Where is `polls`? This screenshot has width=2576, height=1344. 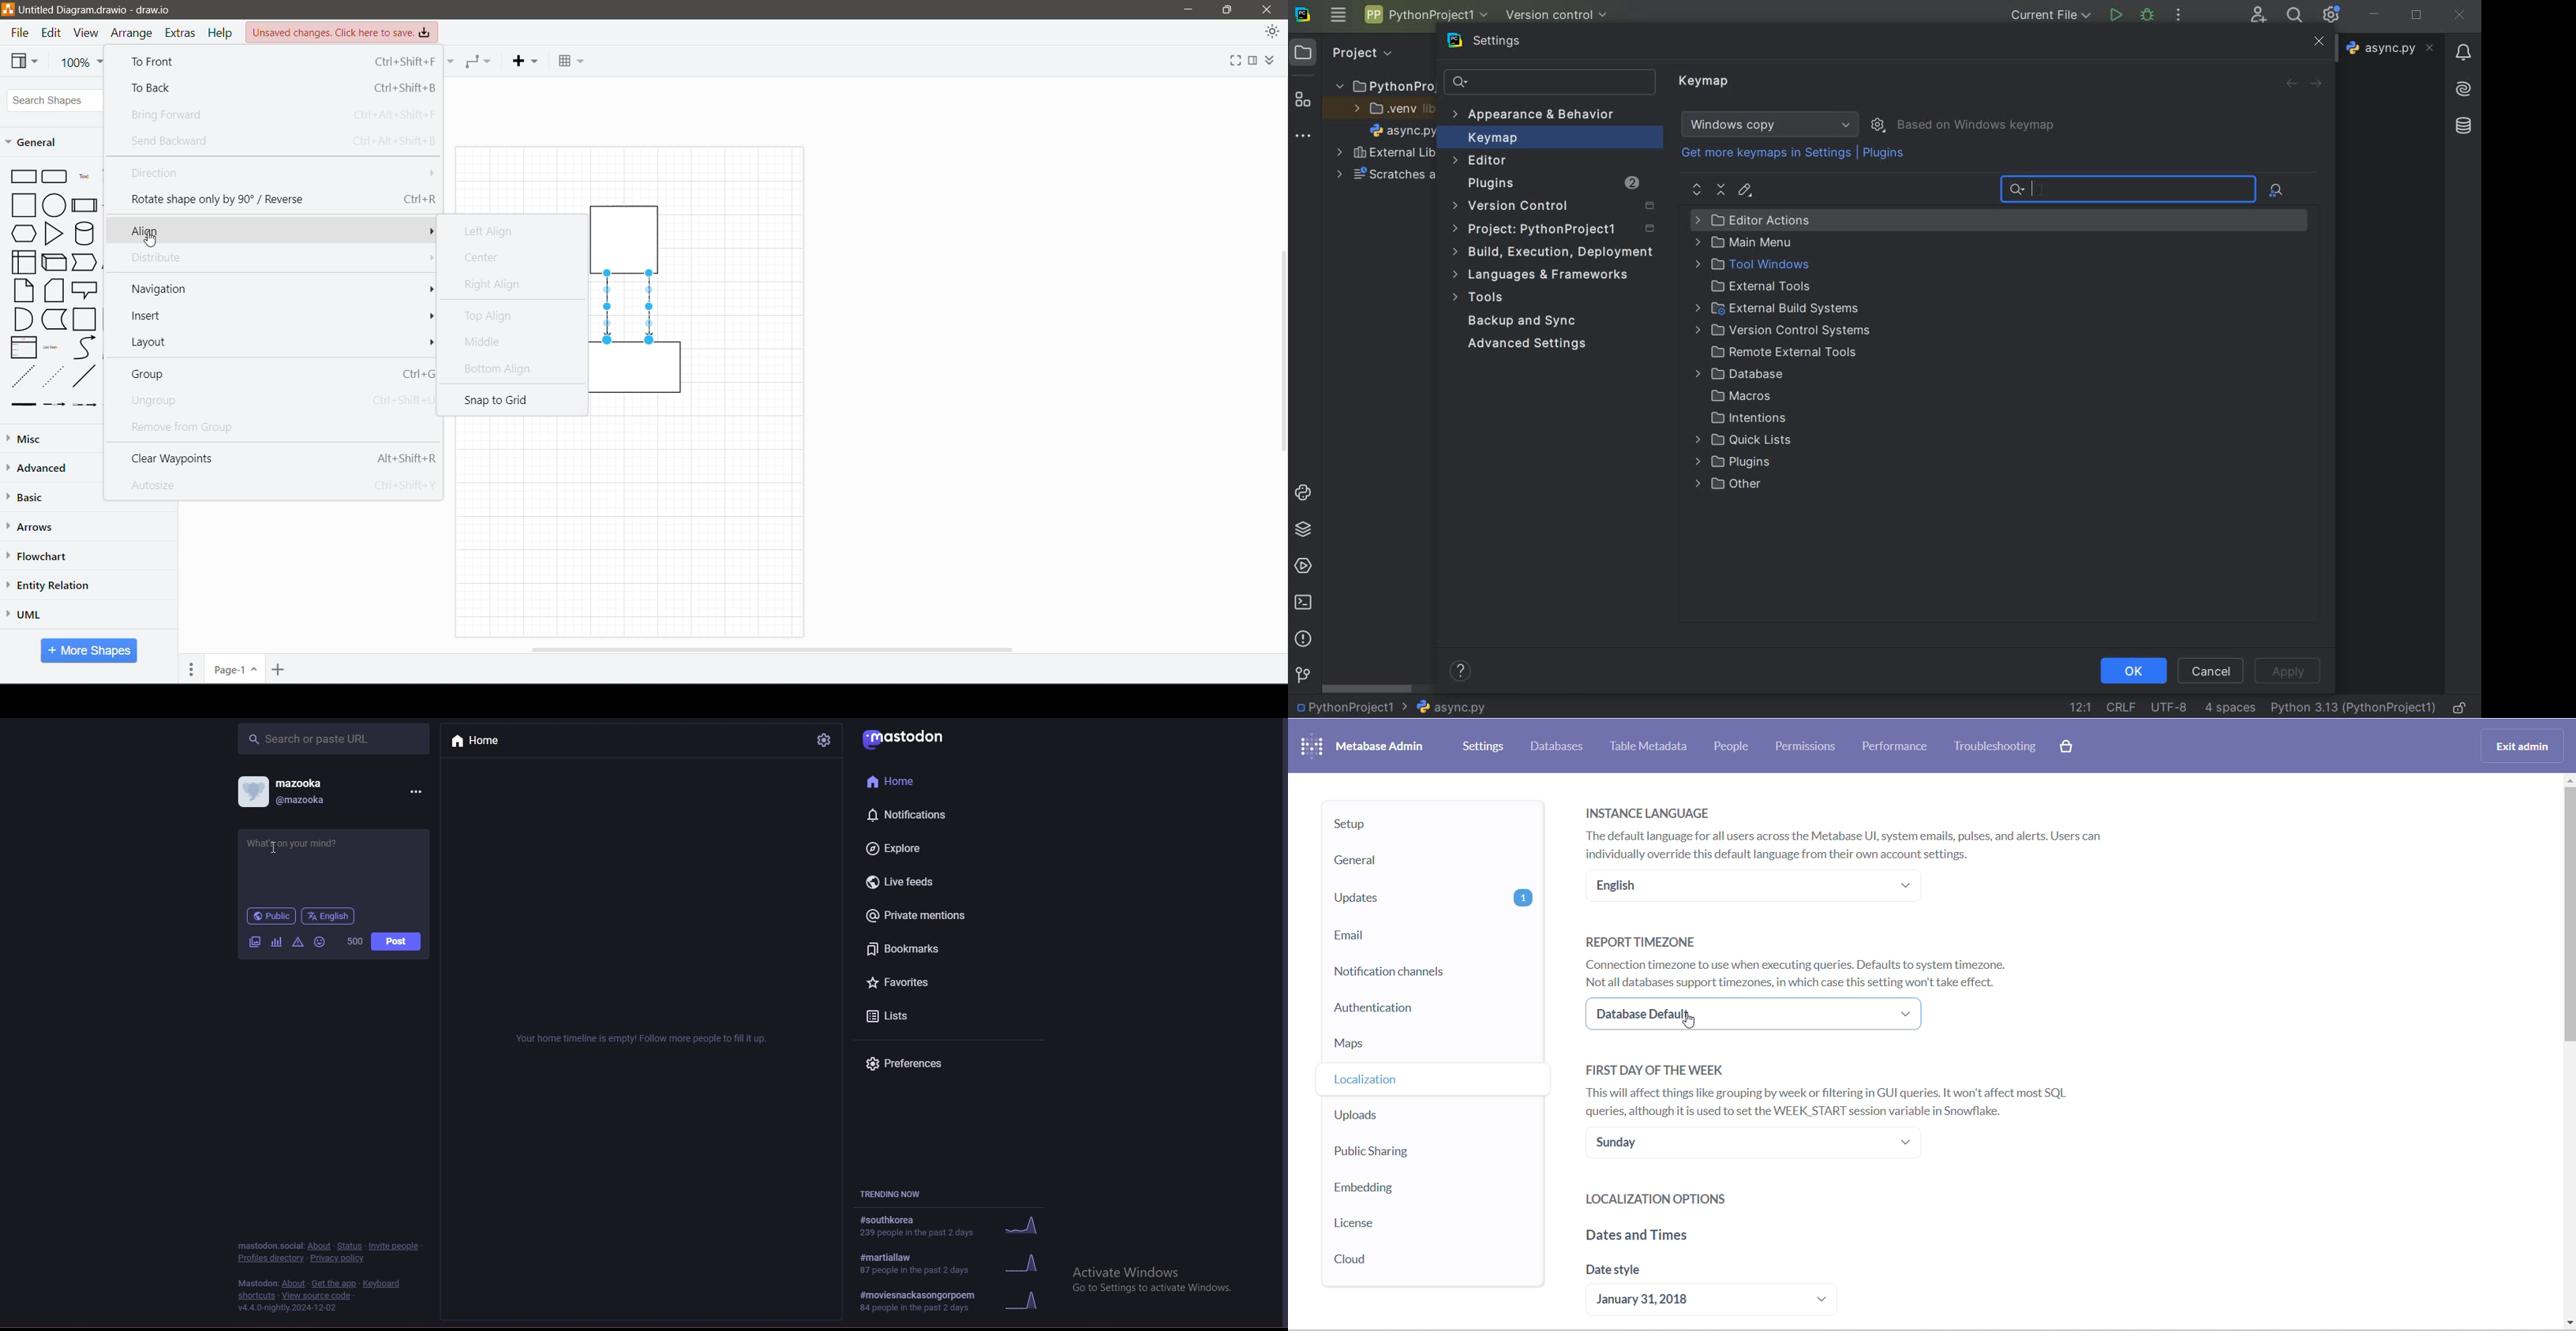 polls is located at coordinates (277, 942).